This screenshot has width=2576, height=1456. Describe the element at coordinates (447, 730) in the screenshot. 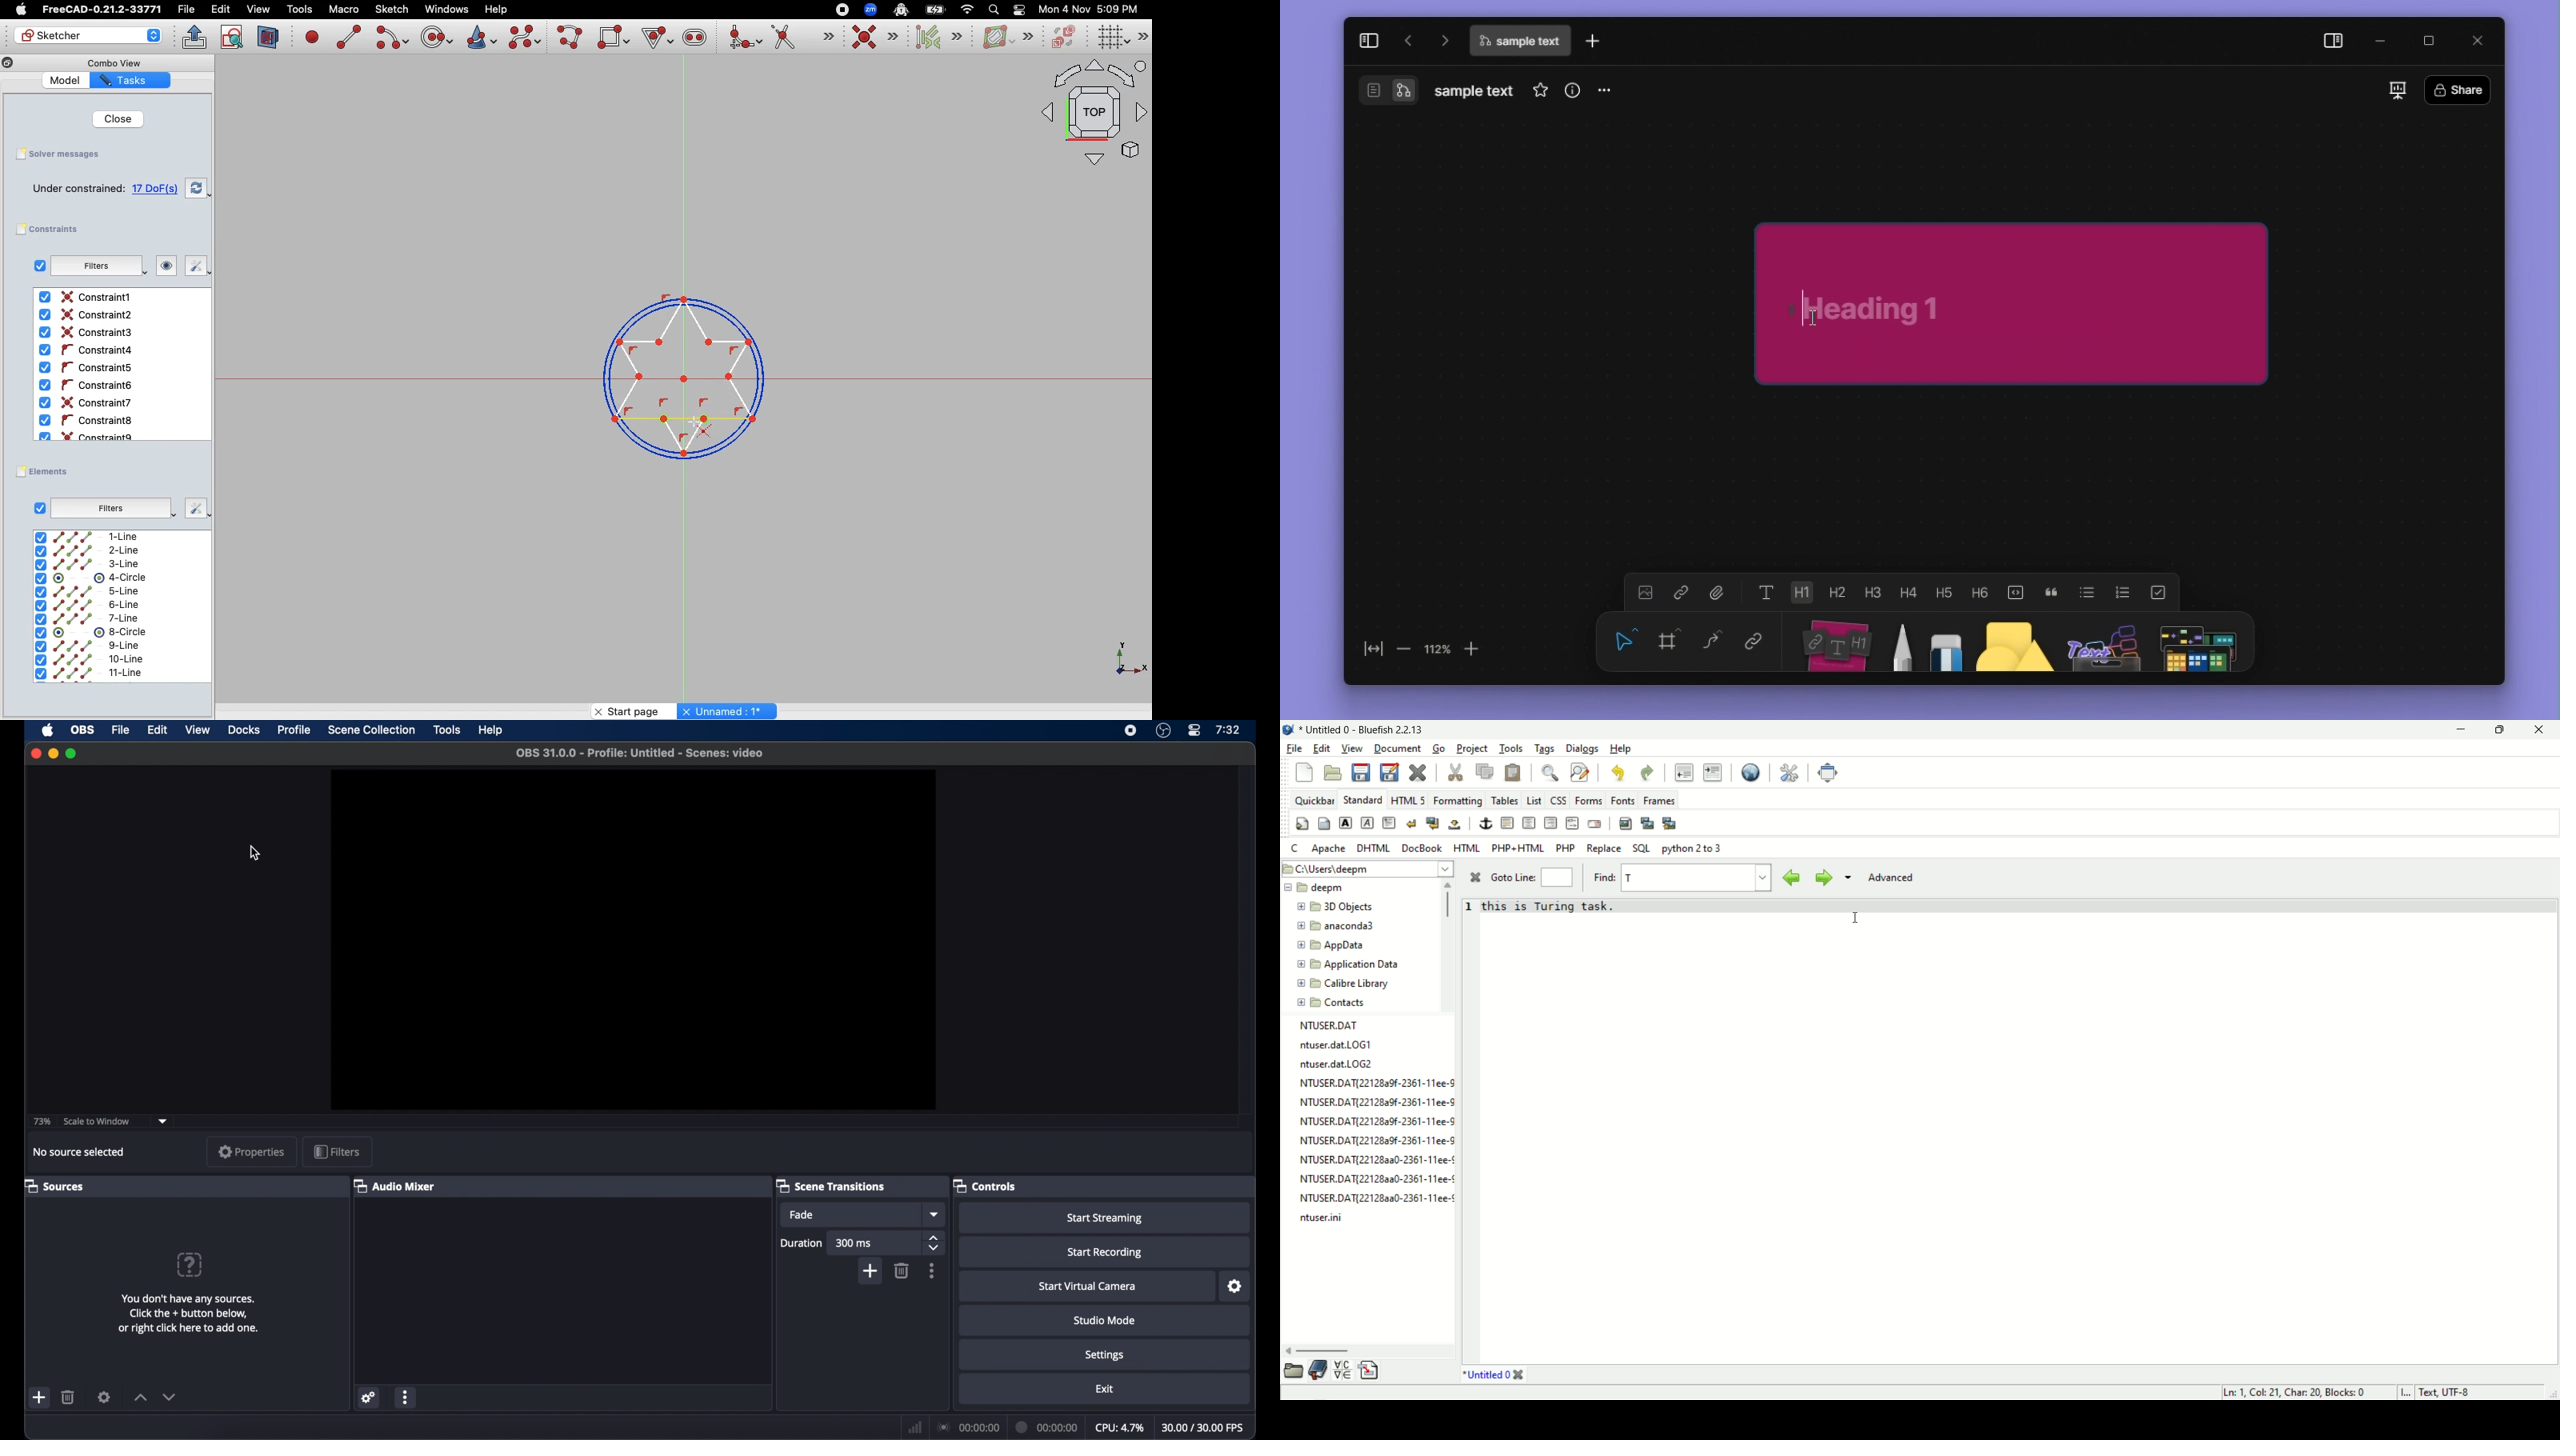

I see `tools` at that location.